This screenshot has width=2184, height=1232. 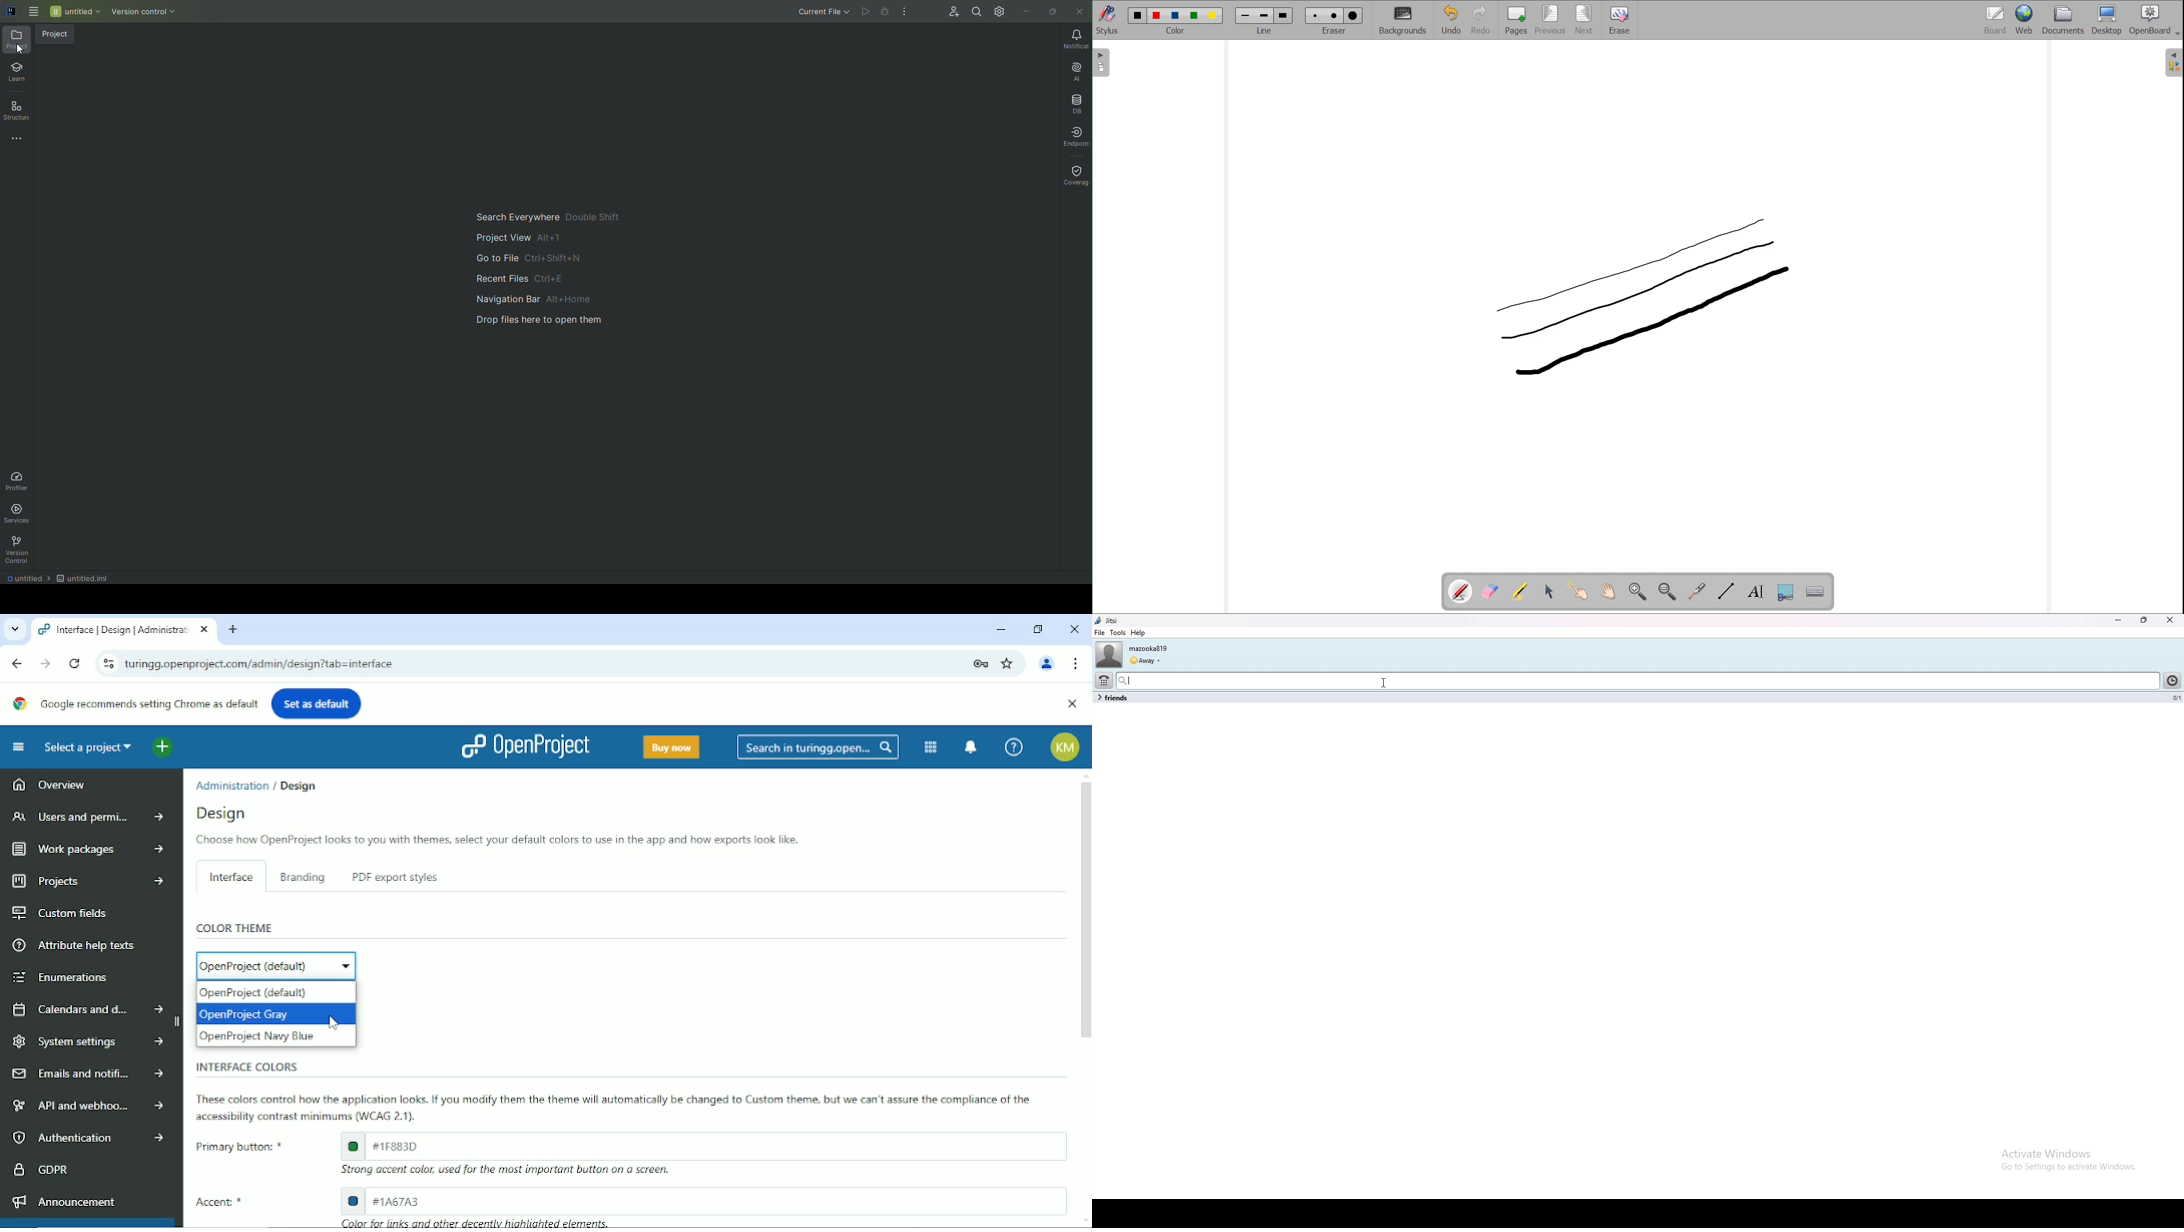 What do you see at coordinates (929, 746) in the screenshot?
I see `Modules` at bounding box center [929, 746].